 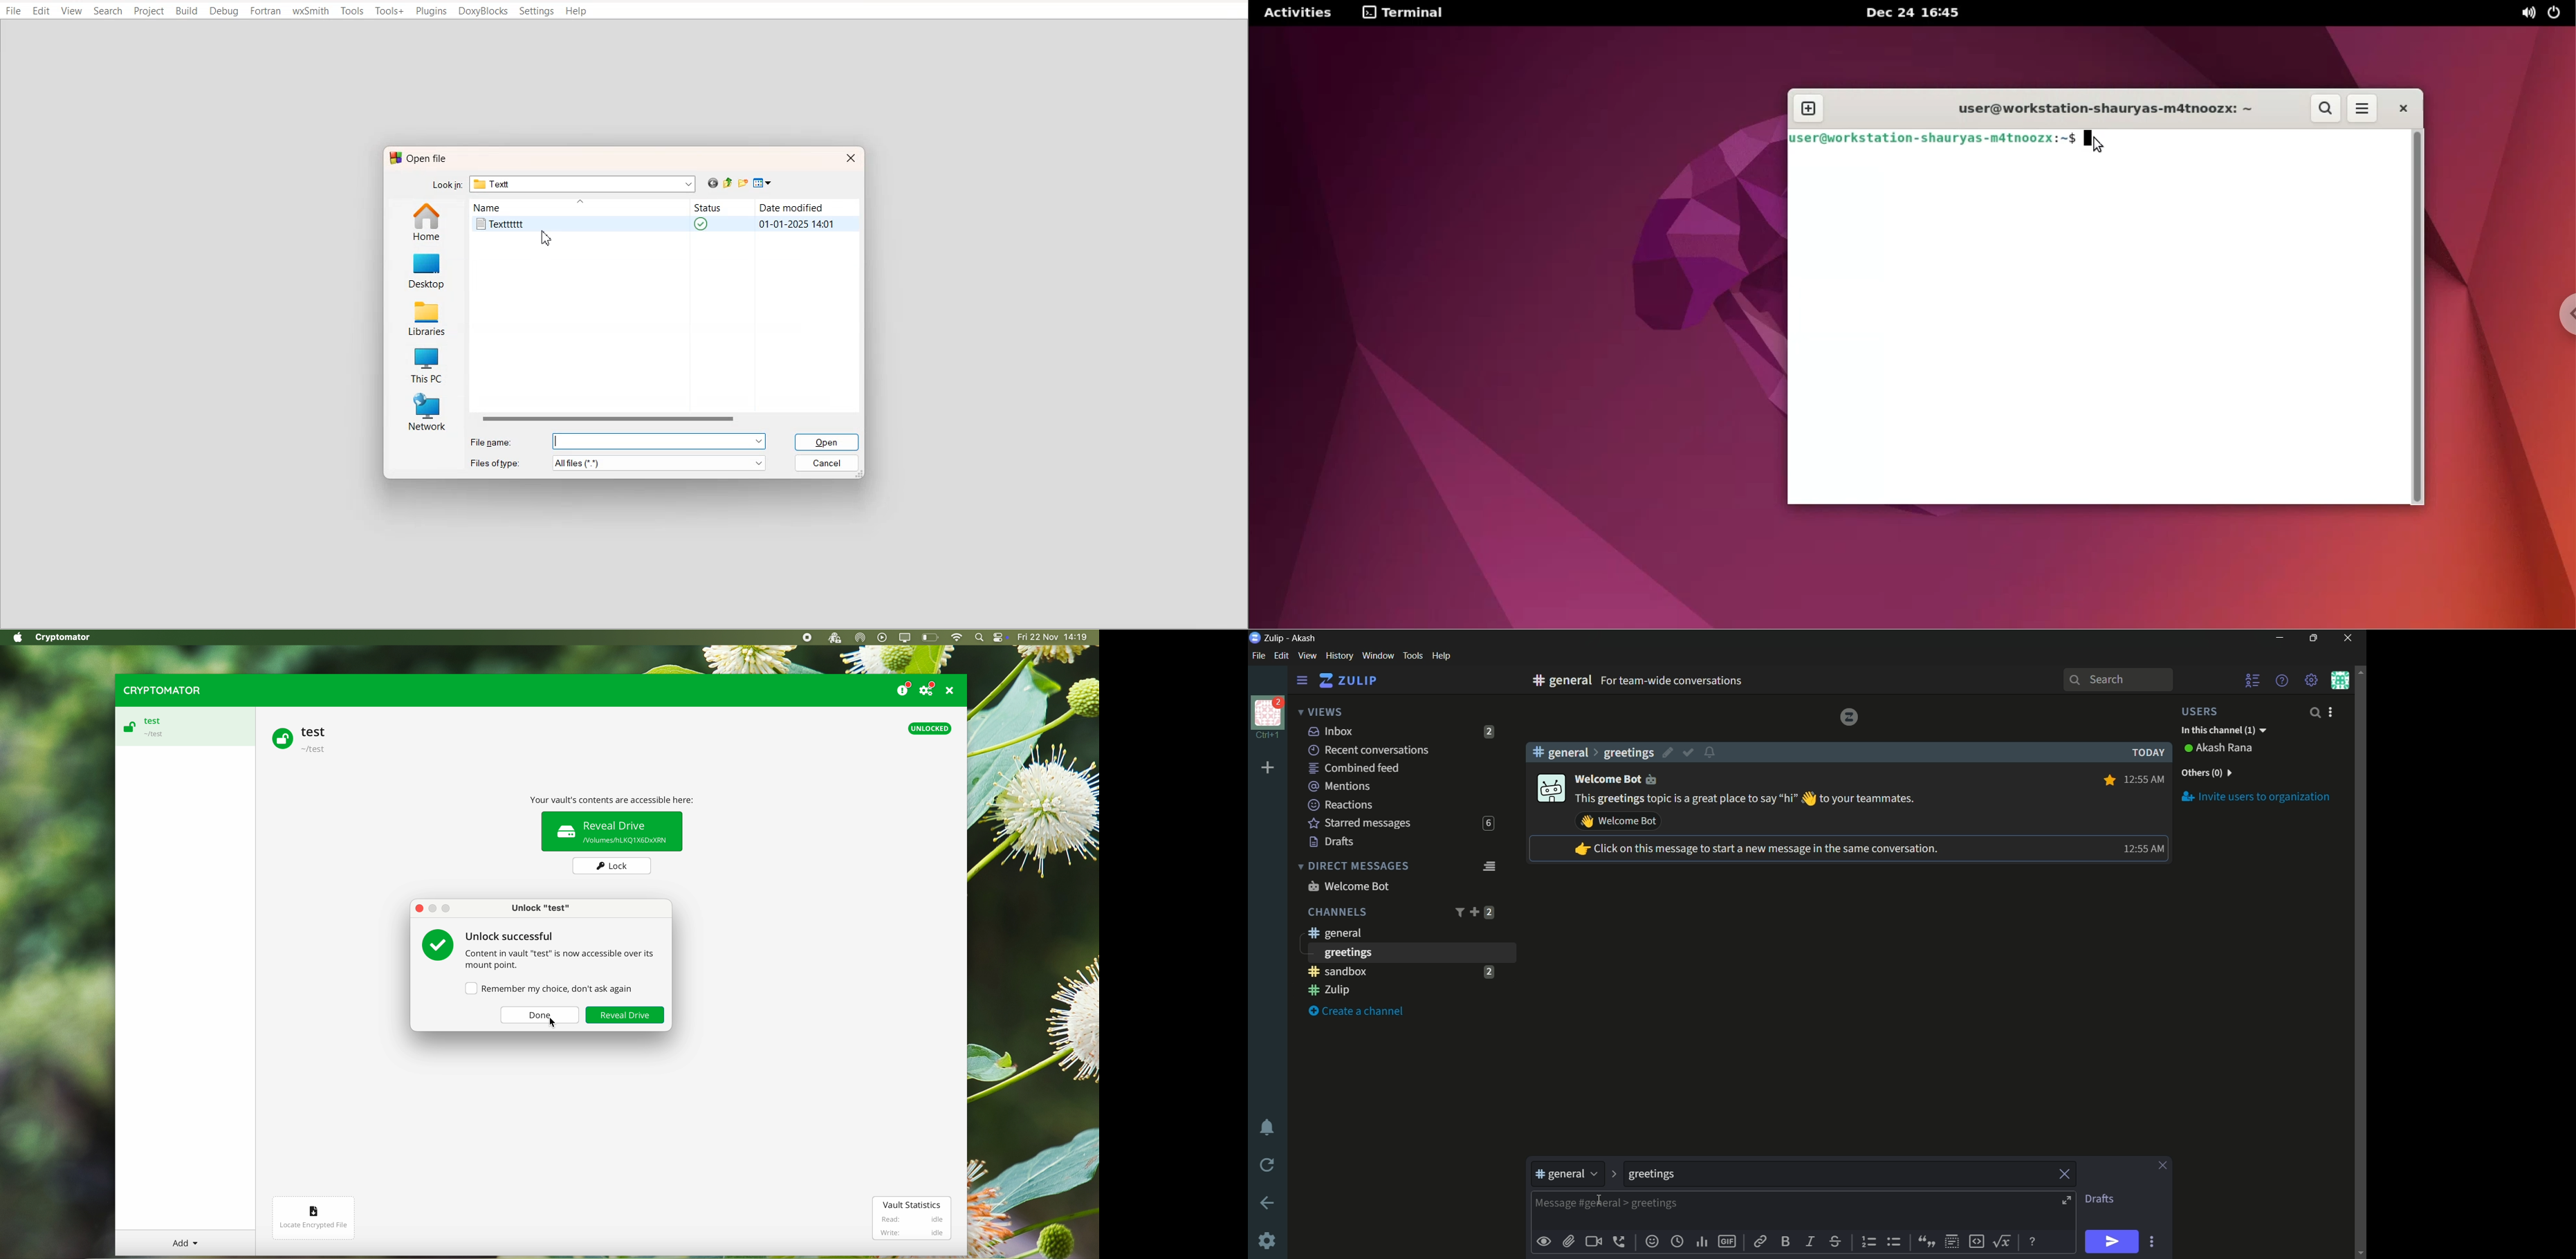 What do you see at coordinates (1692, 680) in the screenshot?
I see `# general for team wide conversations` at bounding box center [1692, 680].